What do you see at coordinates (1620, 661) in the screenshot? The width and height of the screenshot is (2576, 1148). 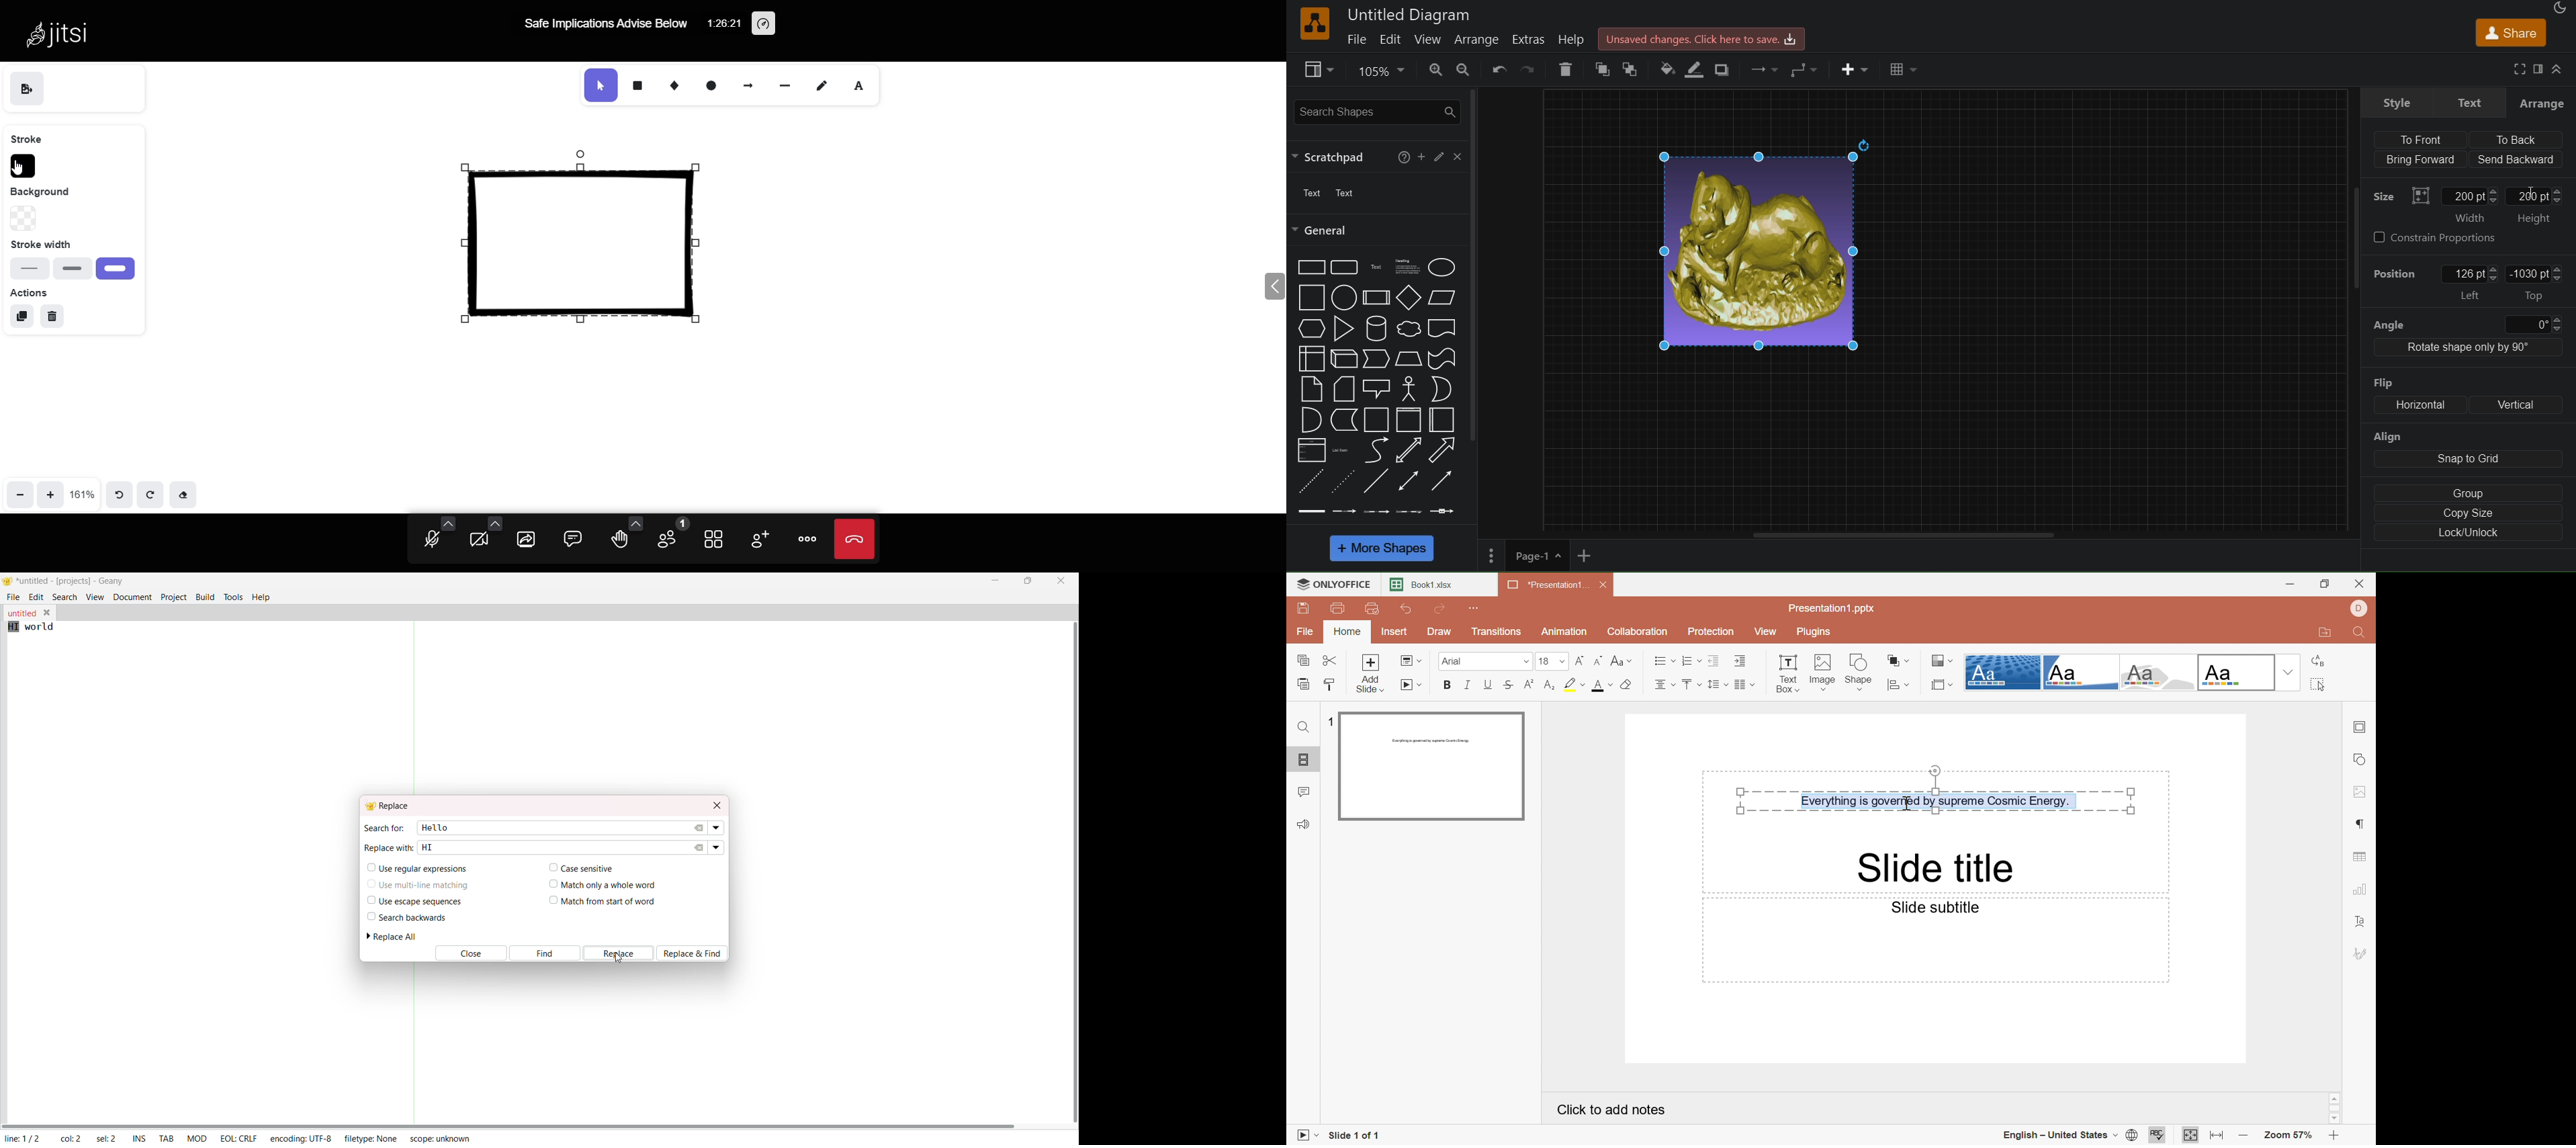 I see `Change case` at bounding box center [1620, 661].